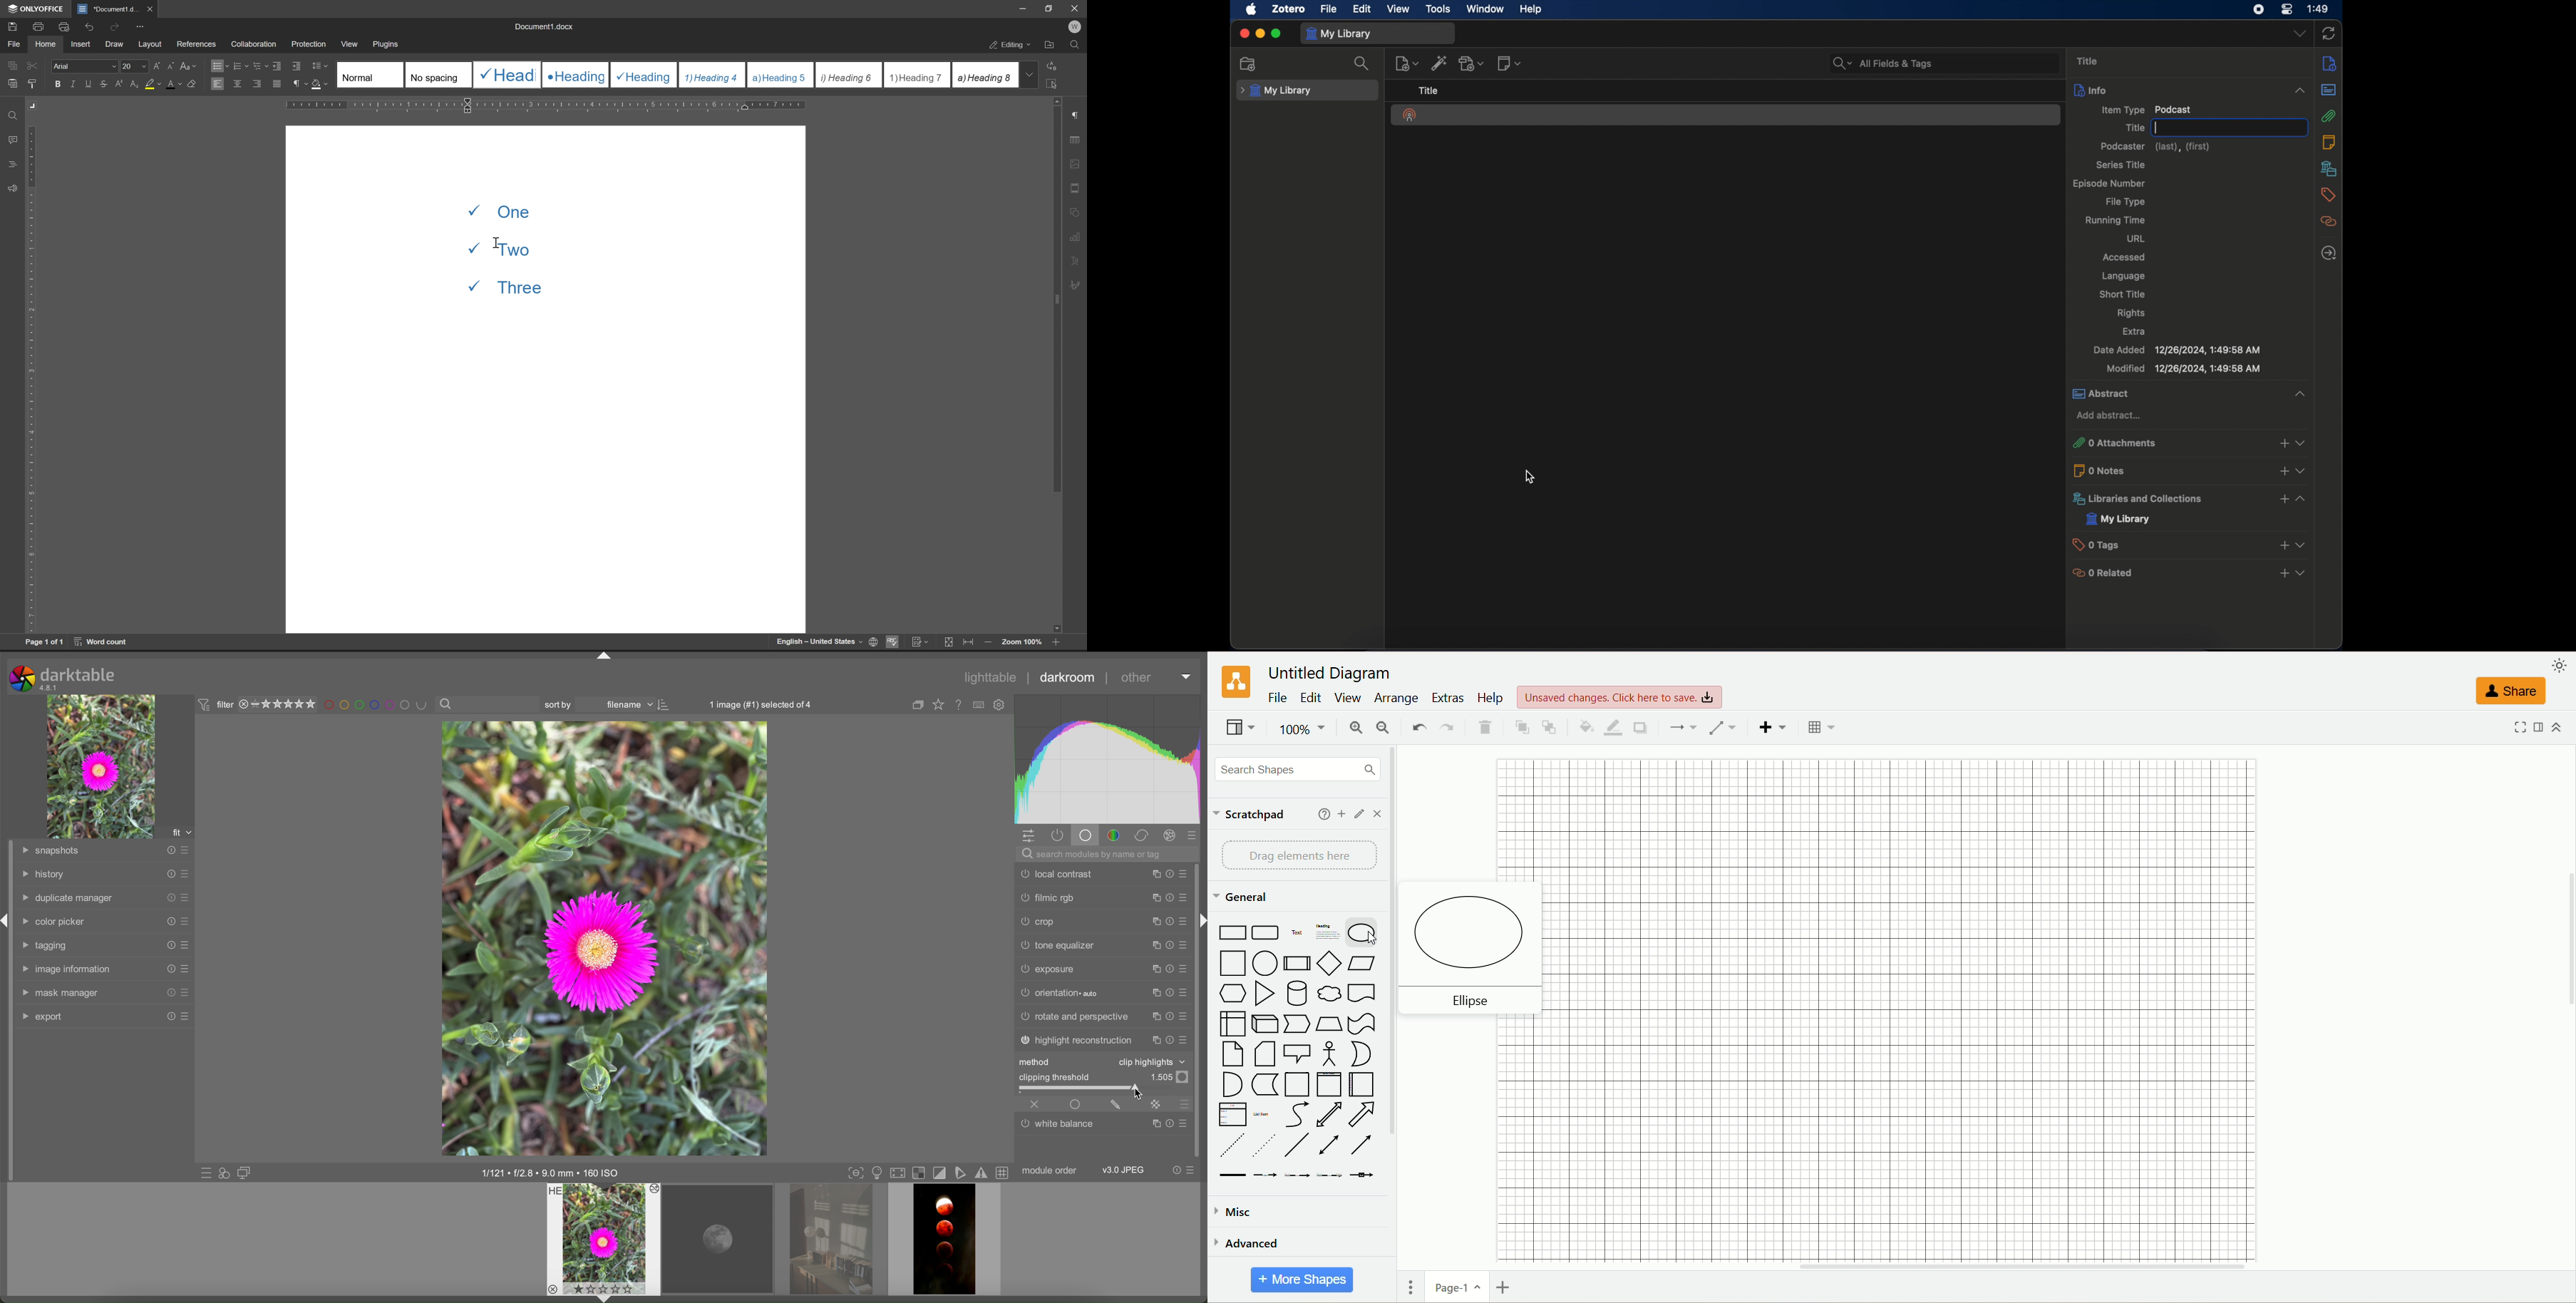  I want to click on libraries, so click(2189, 498).